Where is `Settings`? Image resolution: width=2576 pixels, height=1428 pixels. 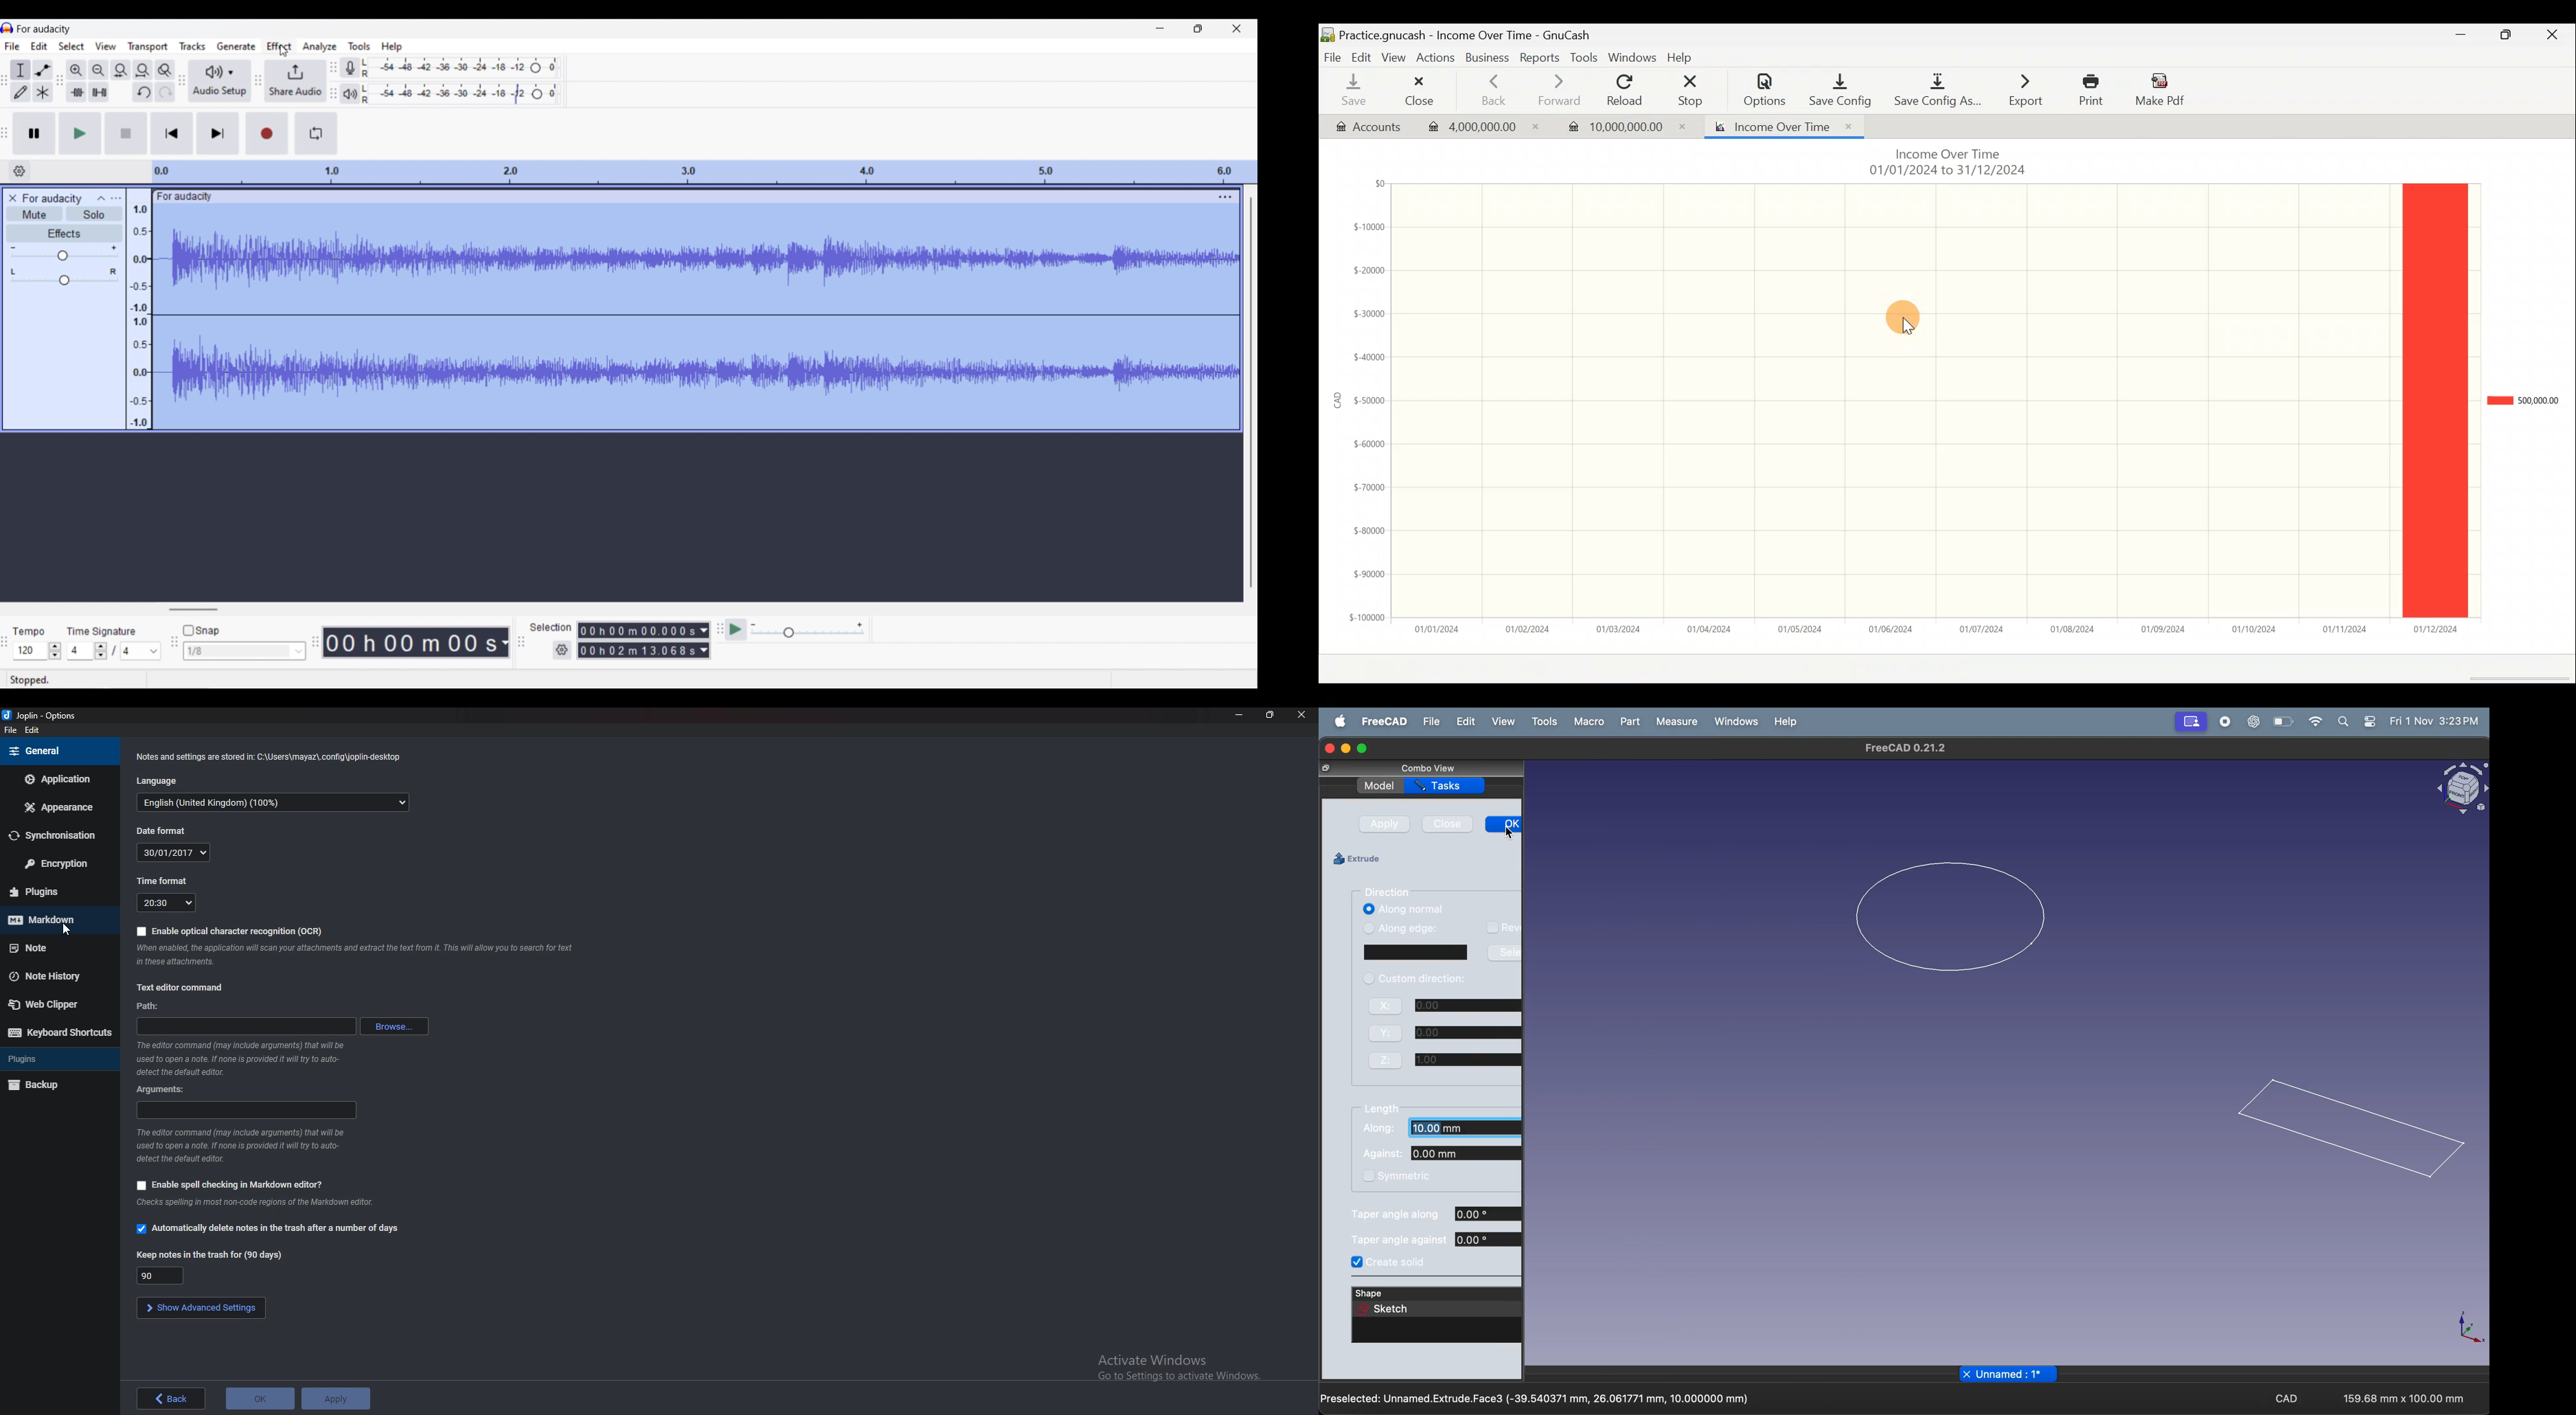
Settings is located at coordinates (562, 650).